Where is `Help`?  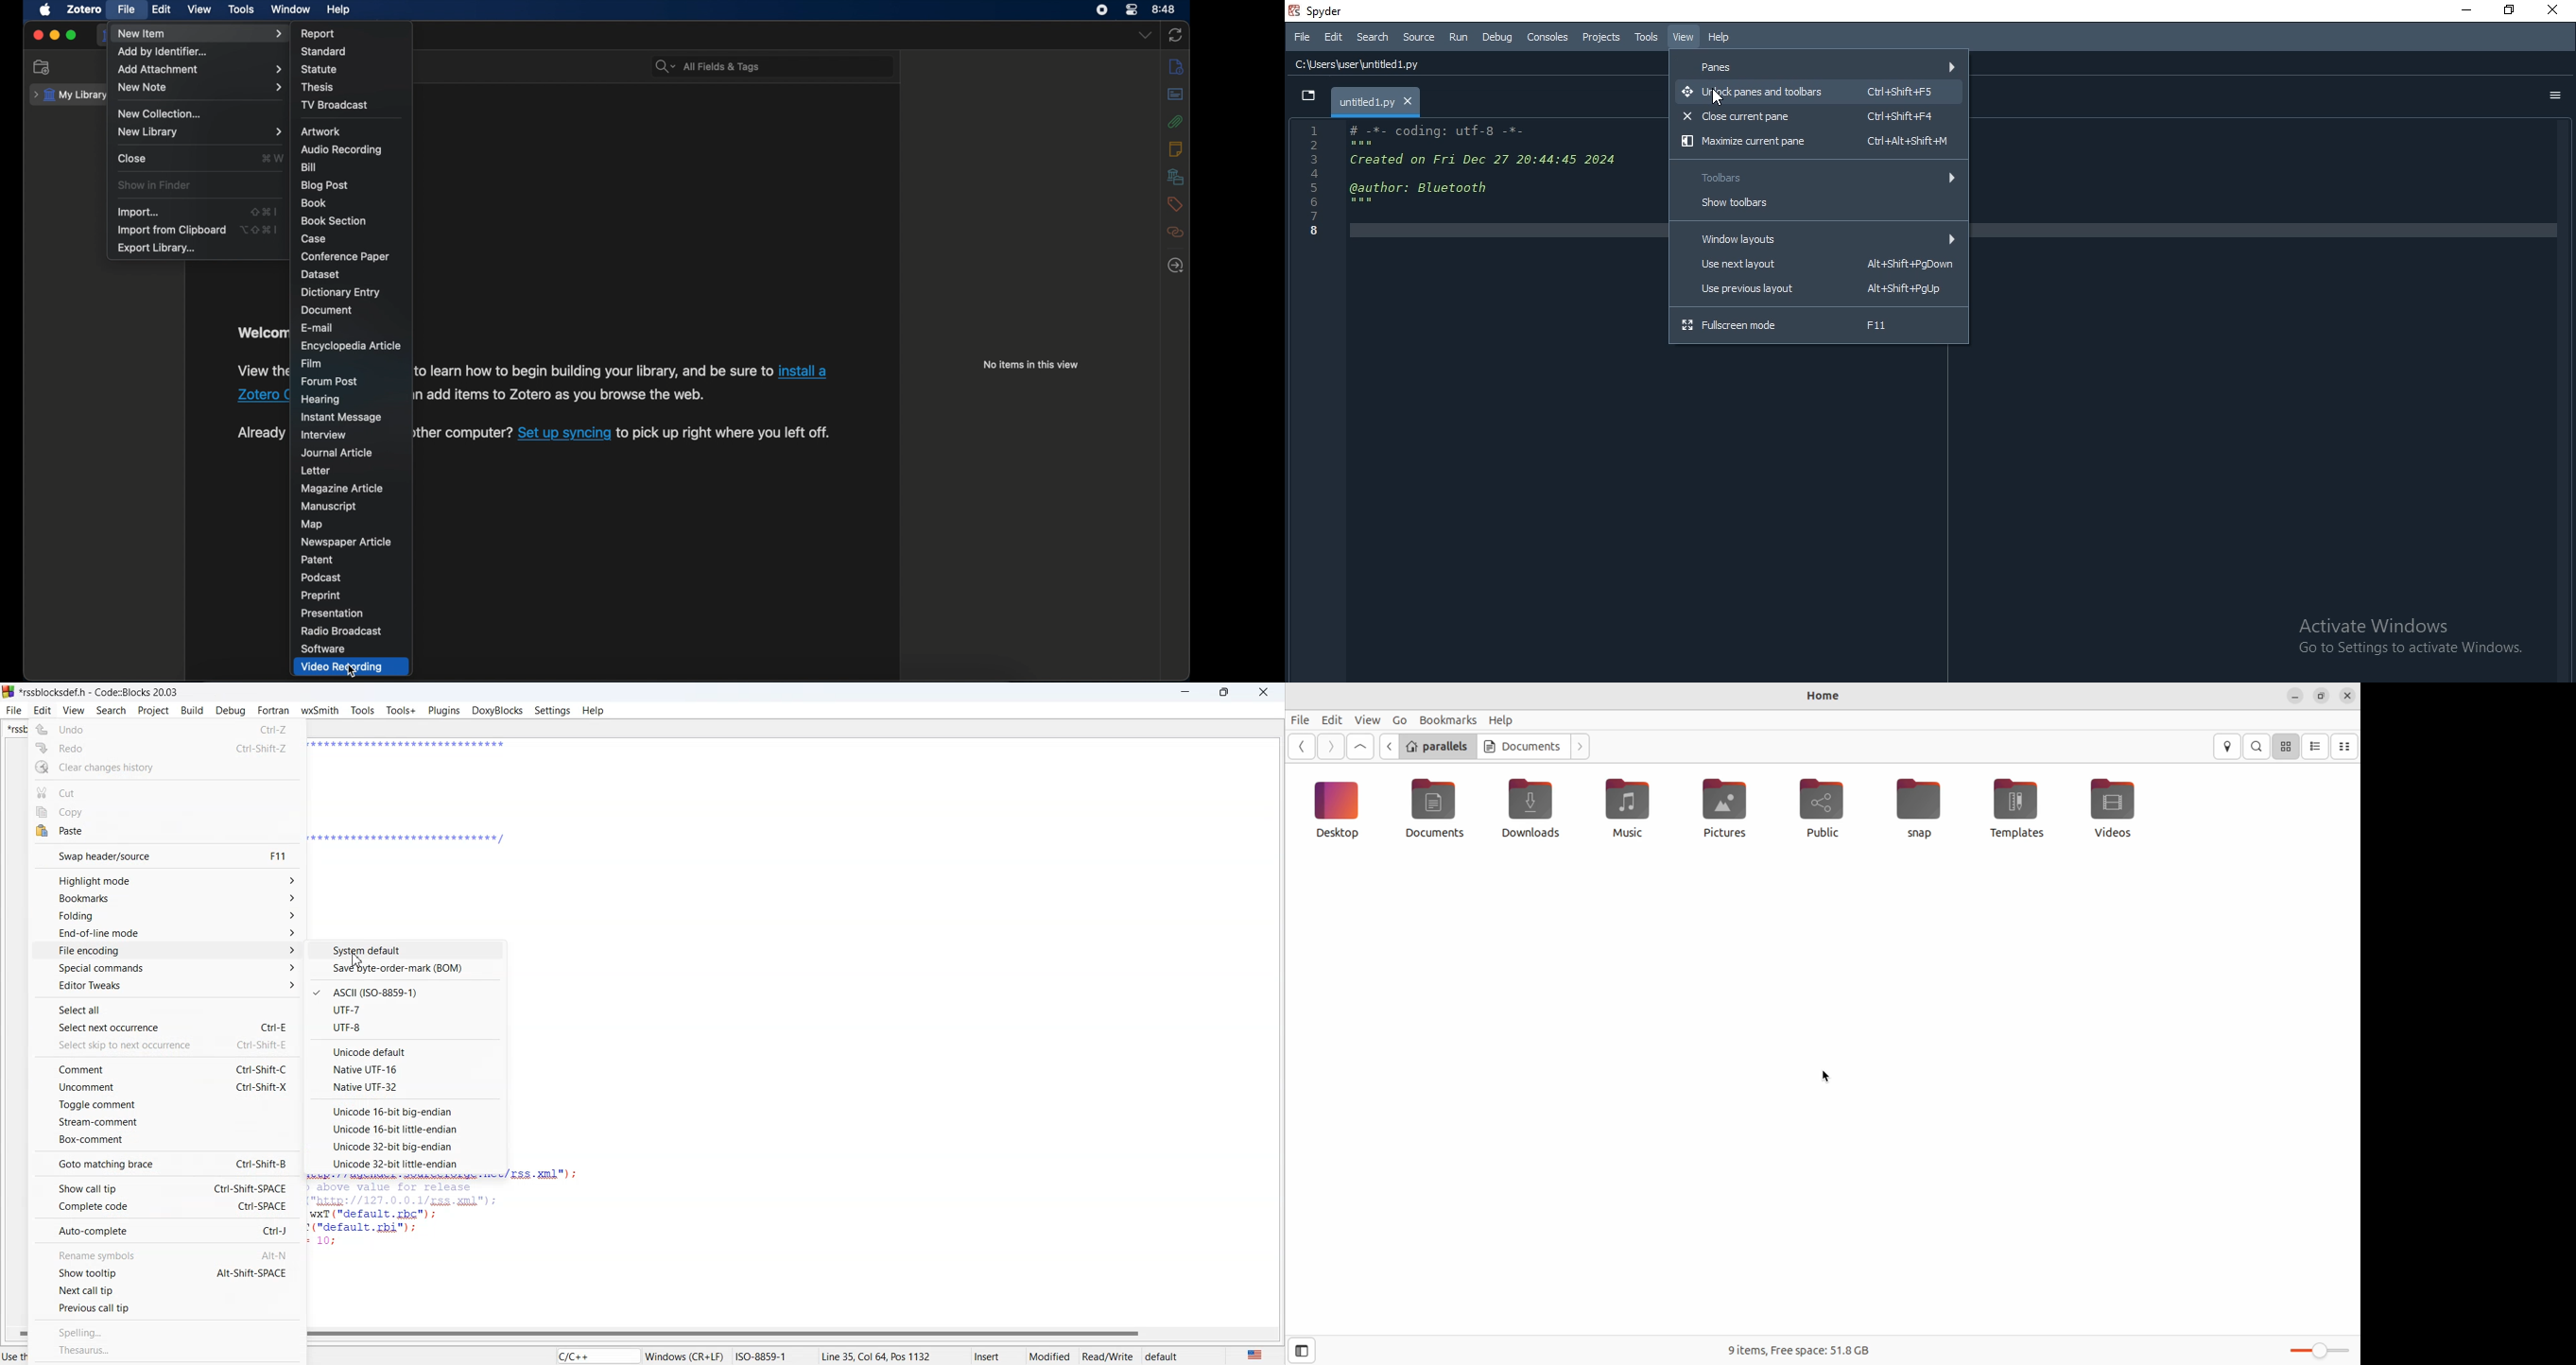
Help is located at coordinates (1719, 37).